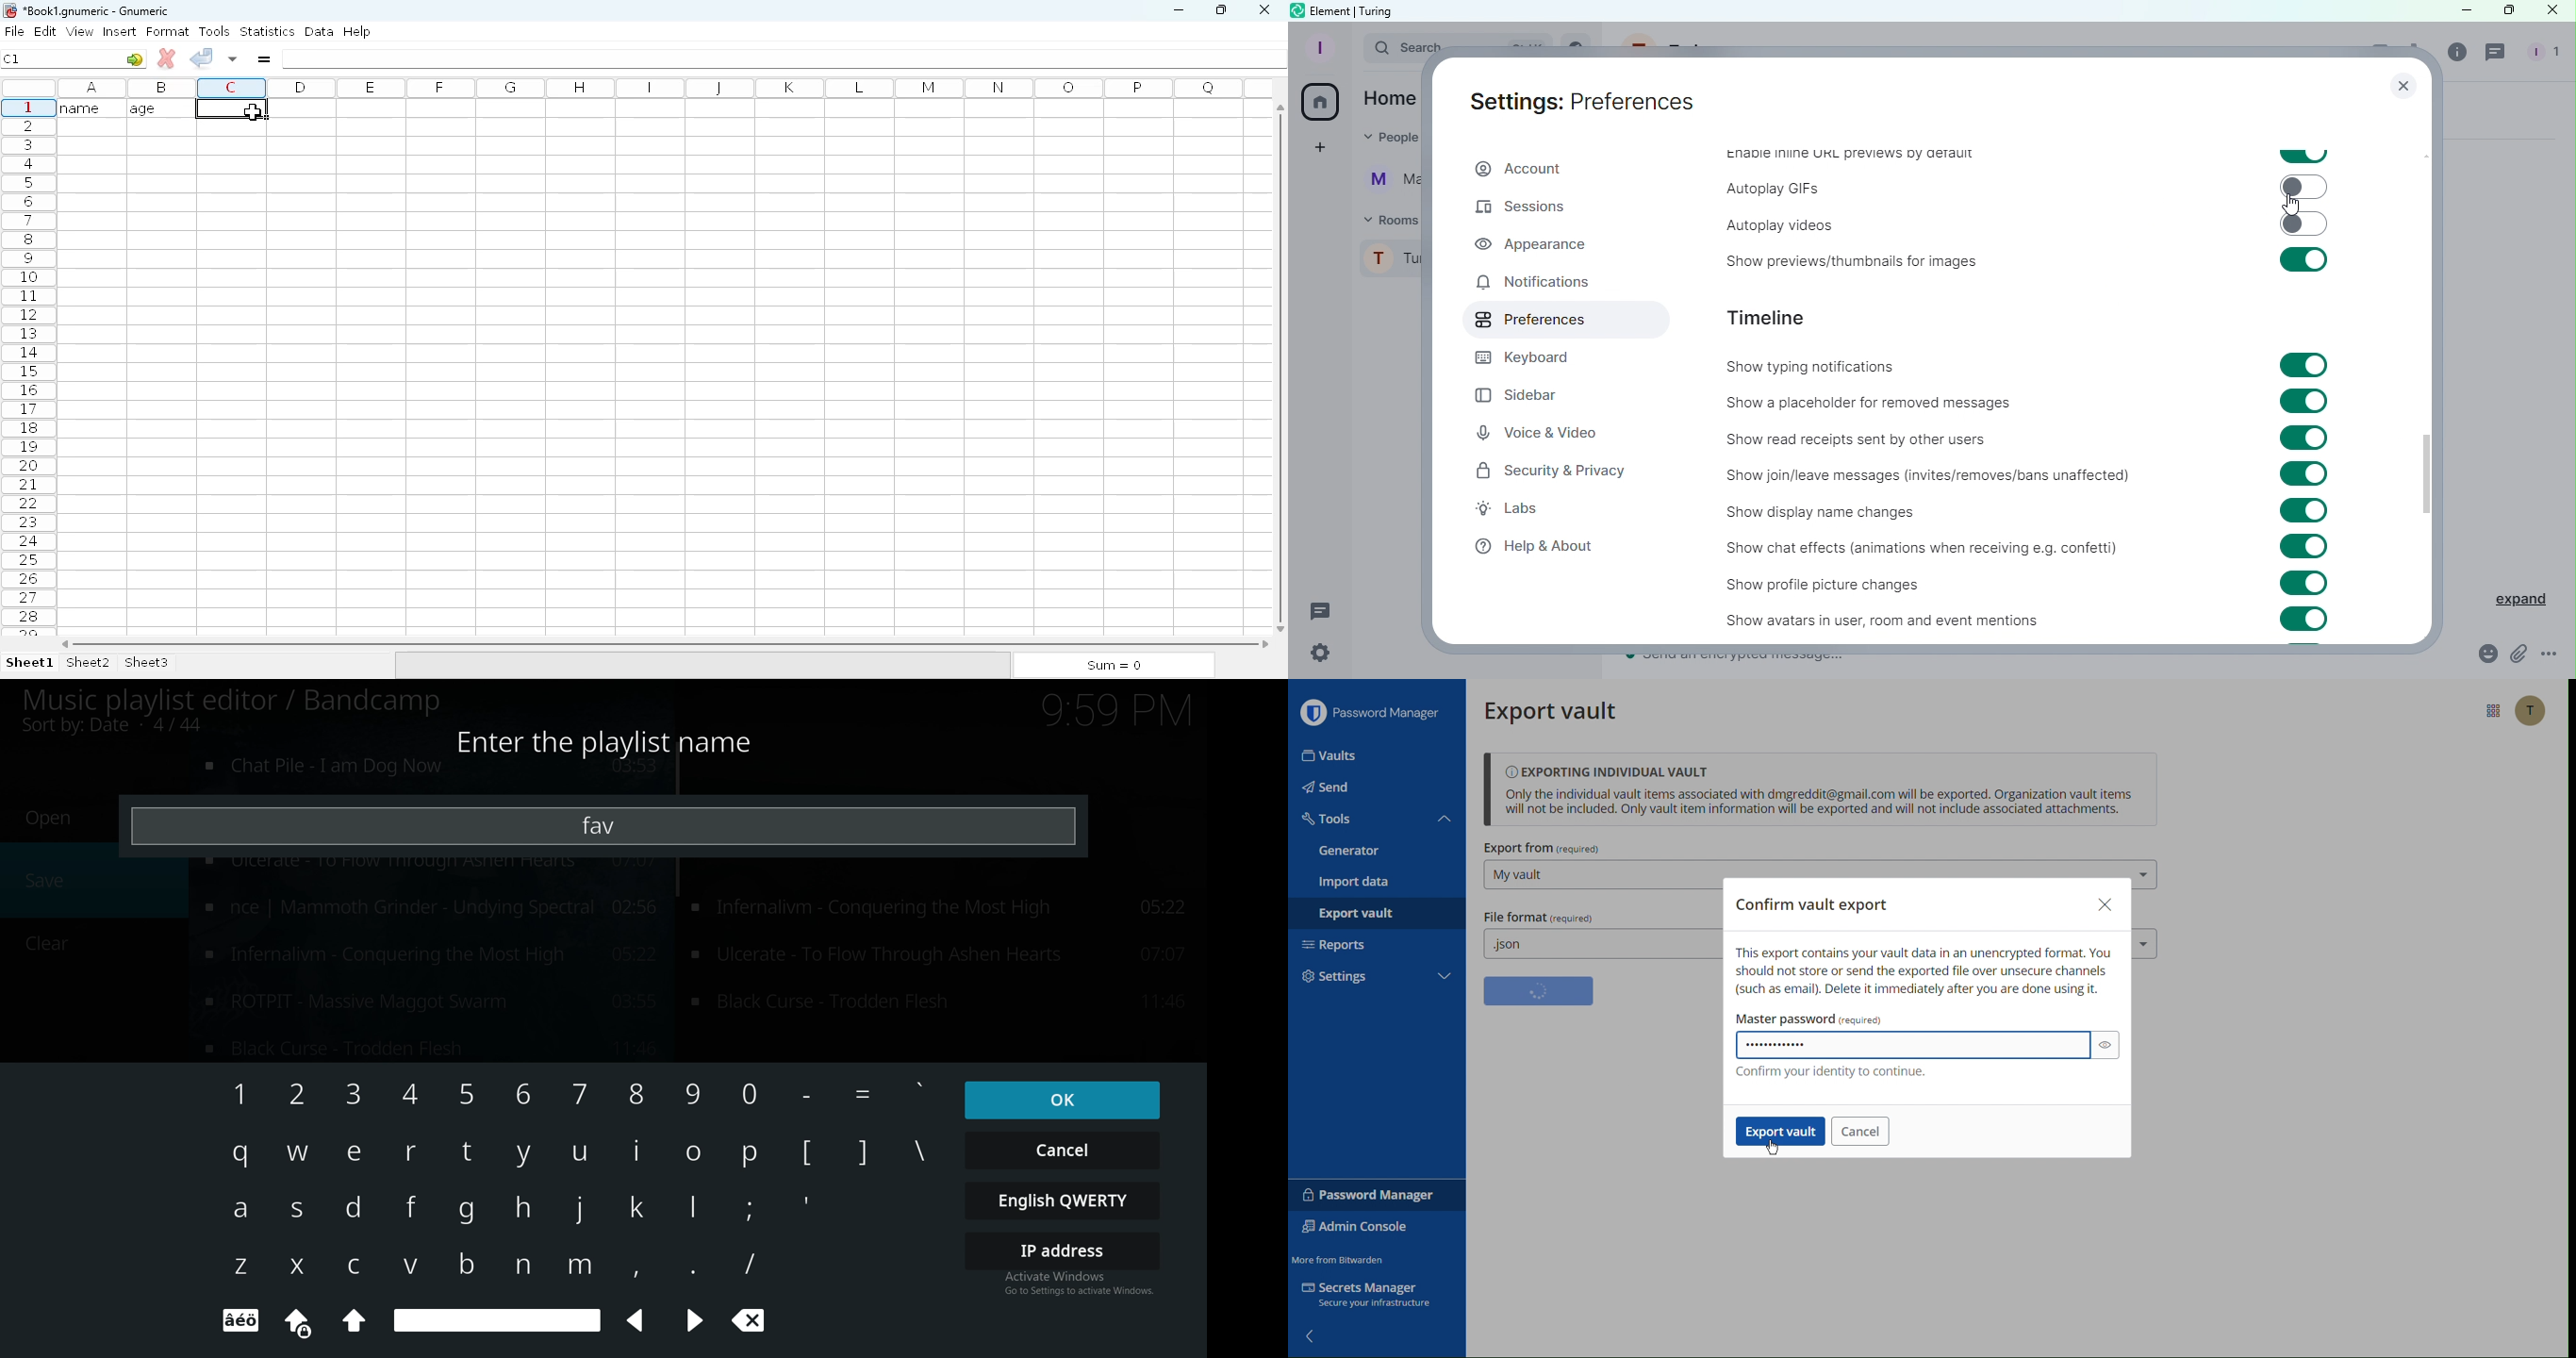  I want to click on keyboard input, so click(749, 1262).